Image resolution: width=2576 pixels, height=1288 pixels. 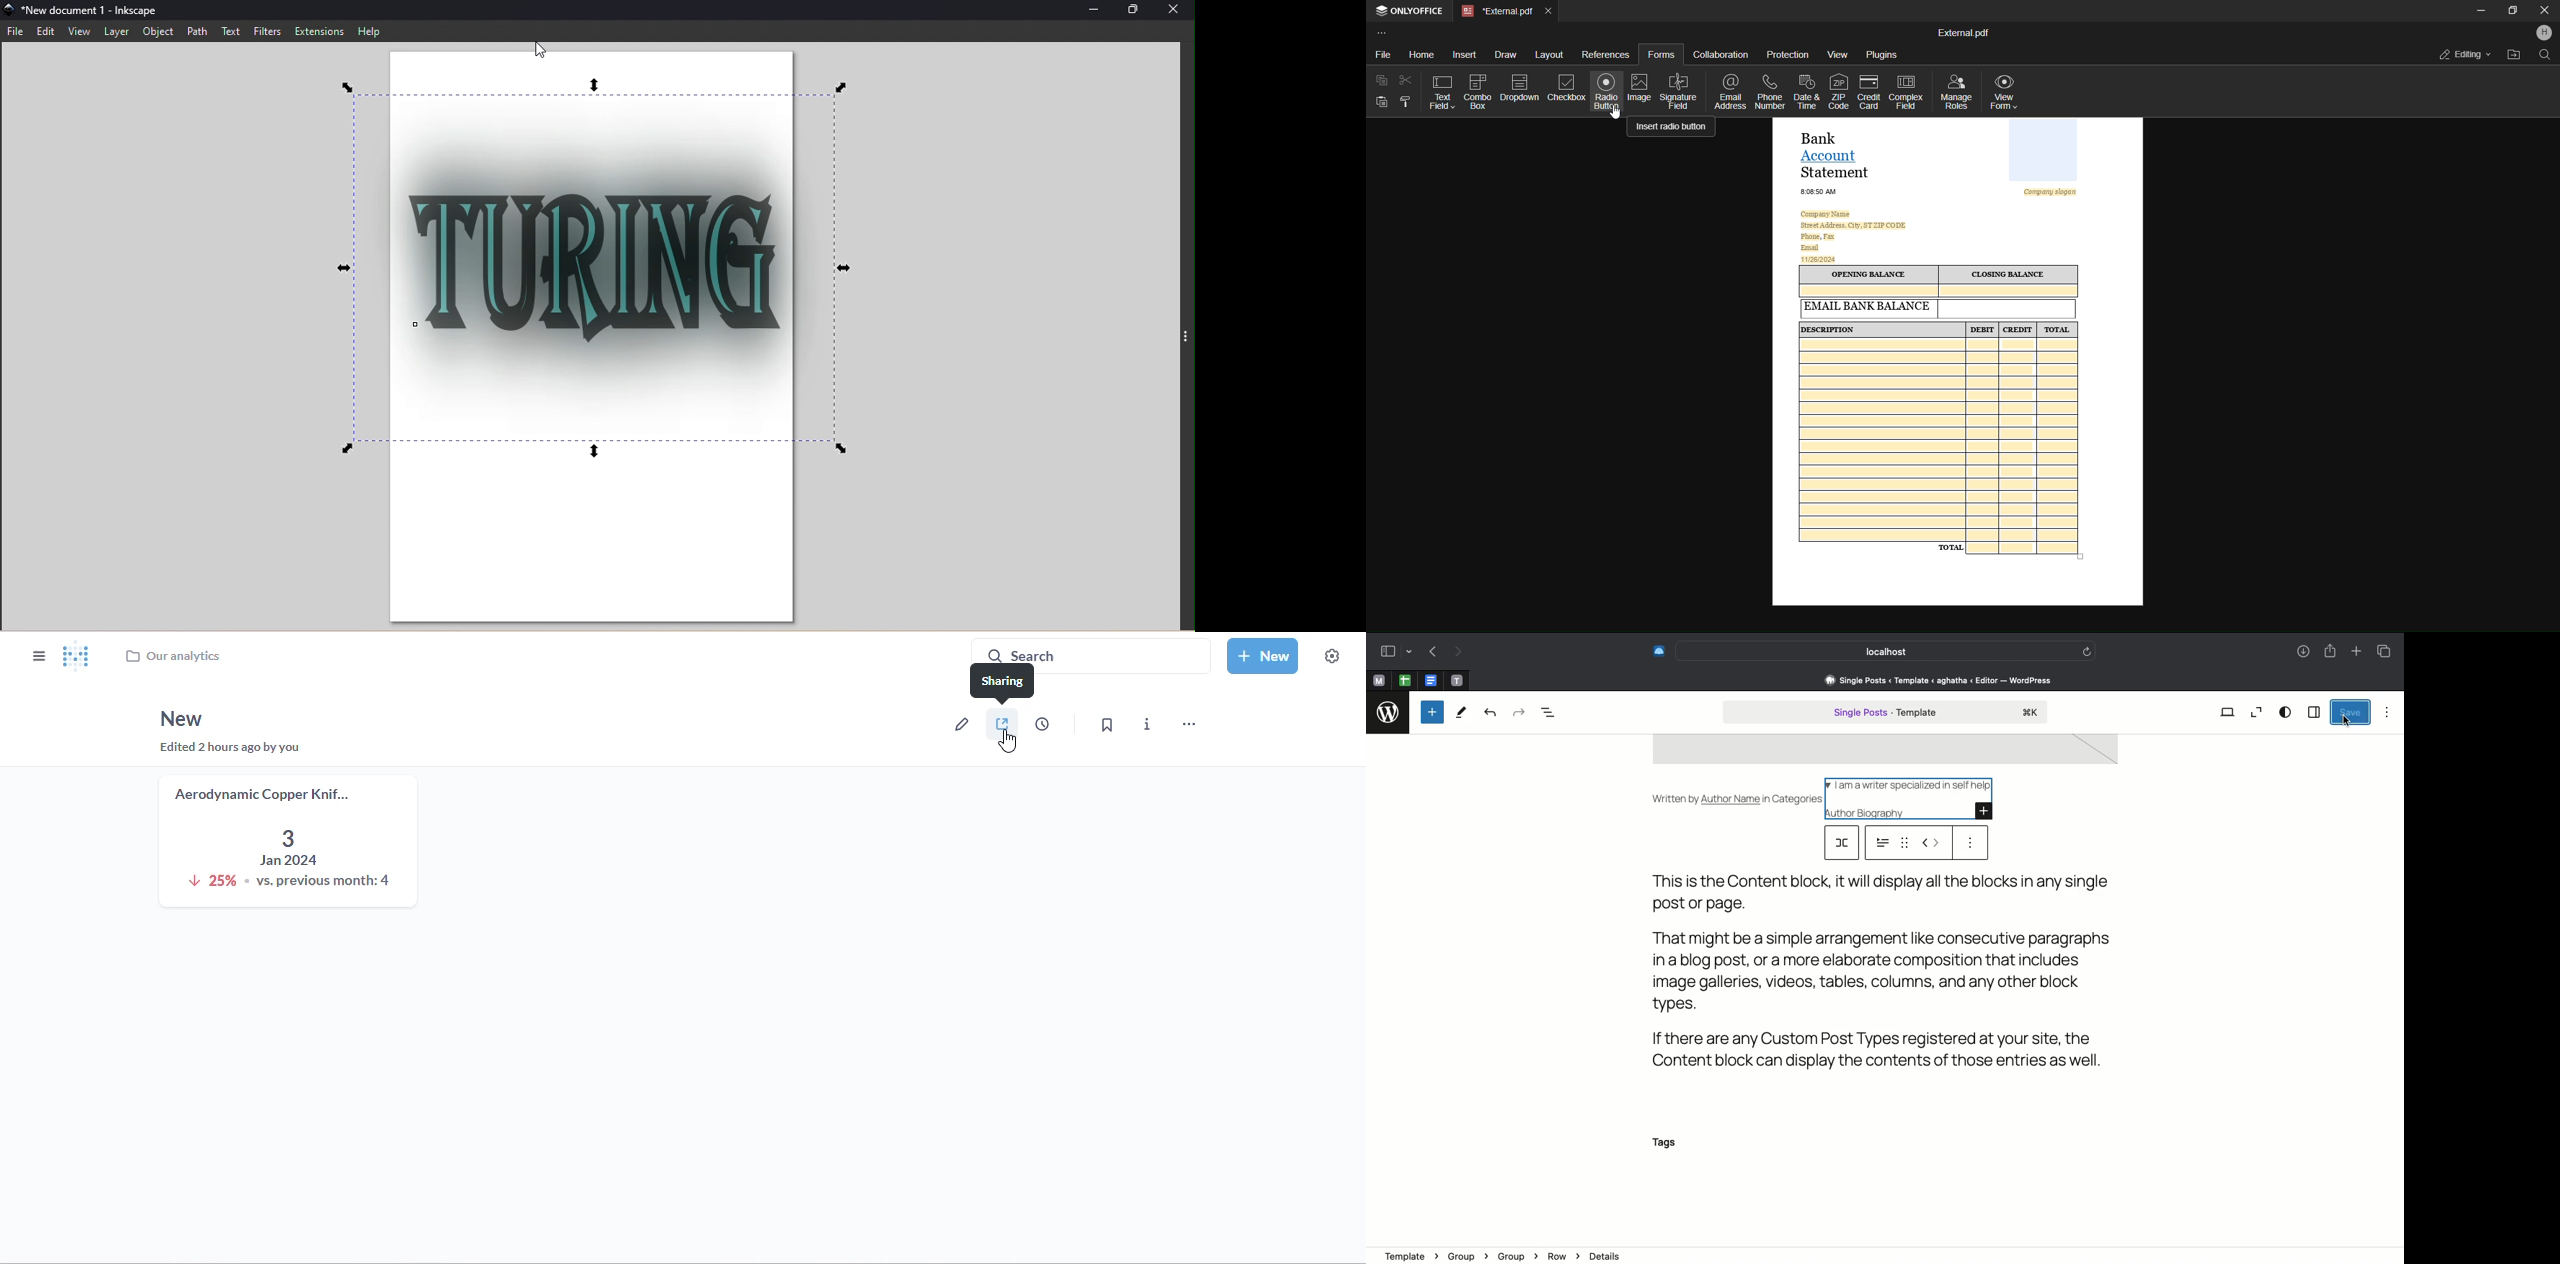 I want to click on auto-refresh, so click(x=1042, y=723).